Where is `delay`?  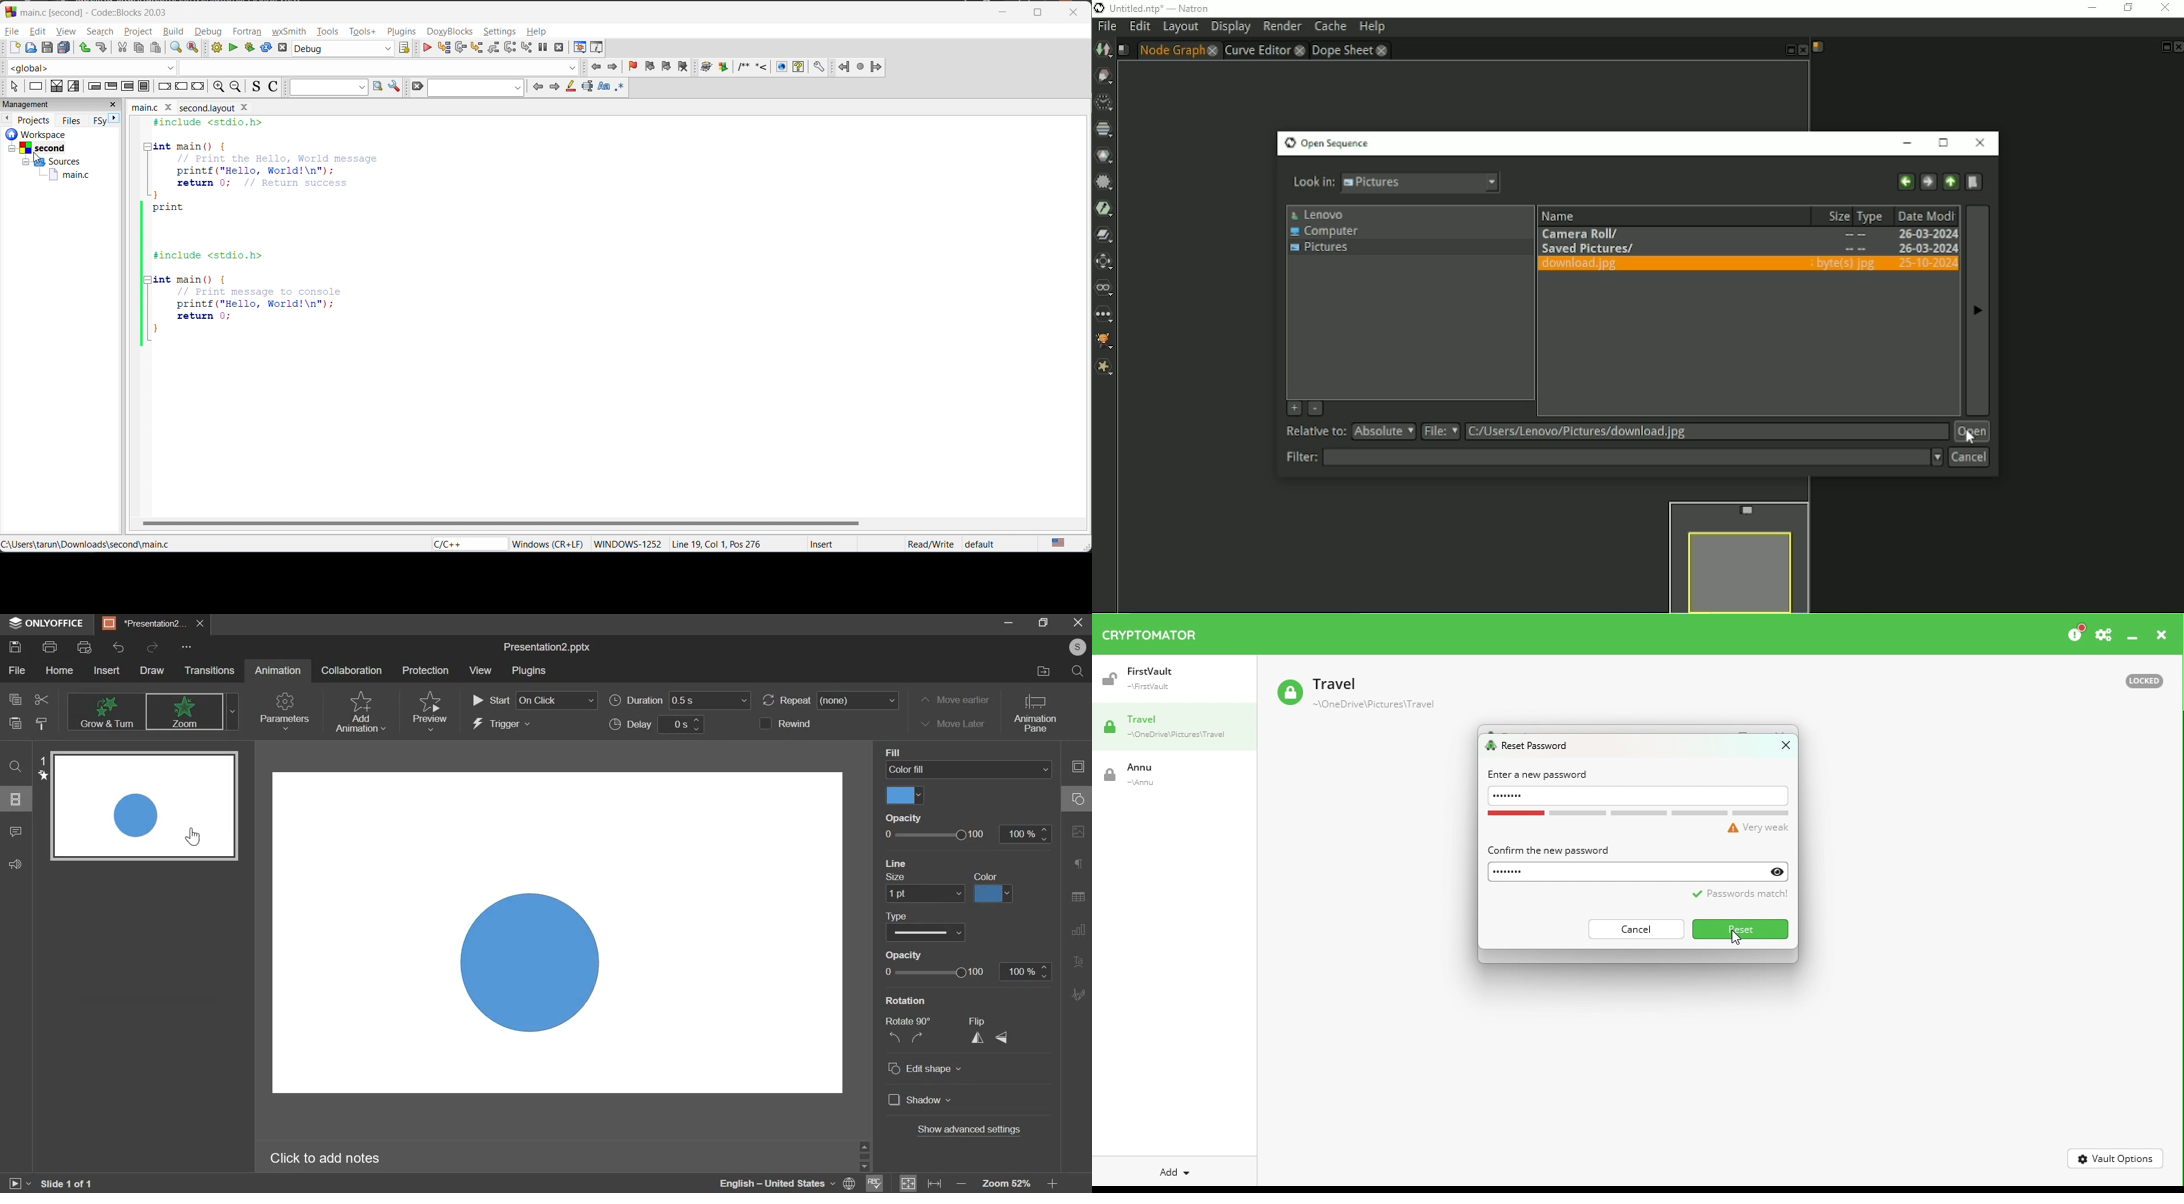 delay is located at coordinates (656, 724).